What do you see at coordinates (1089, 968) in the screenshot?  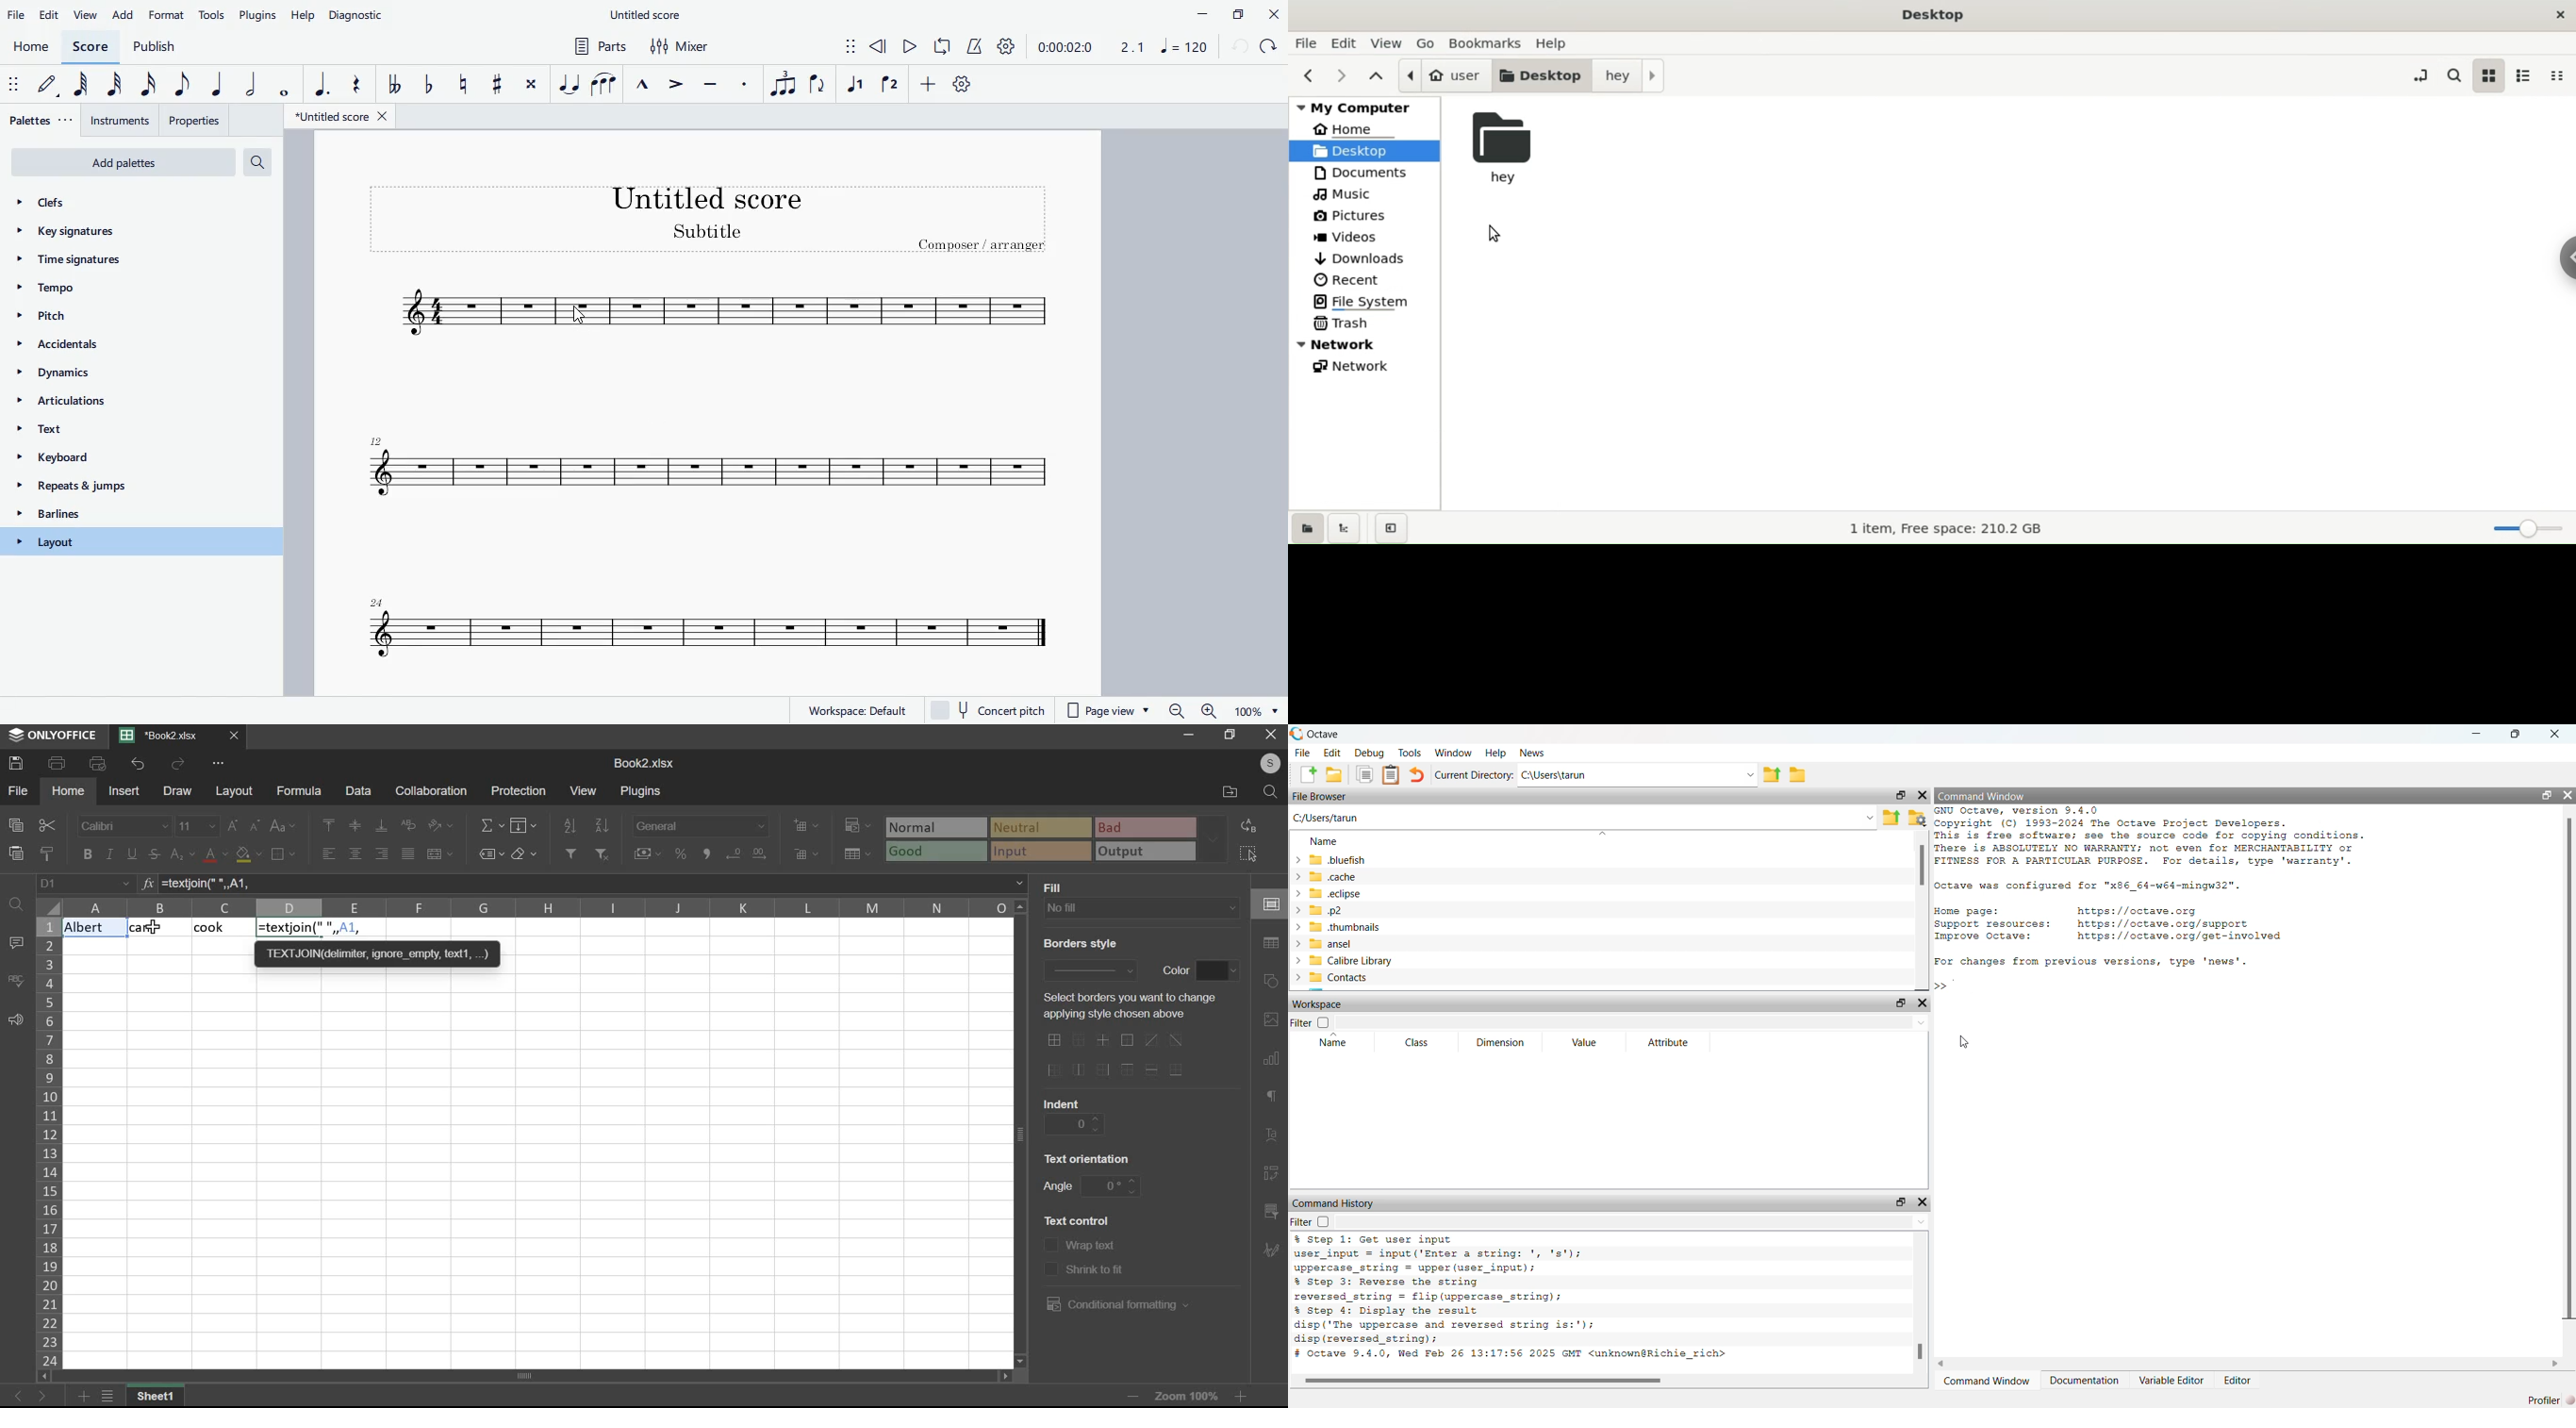 I see `border style` at bounding box center [1089, 968].